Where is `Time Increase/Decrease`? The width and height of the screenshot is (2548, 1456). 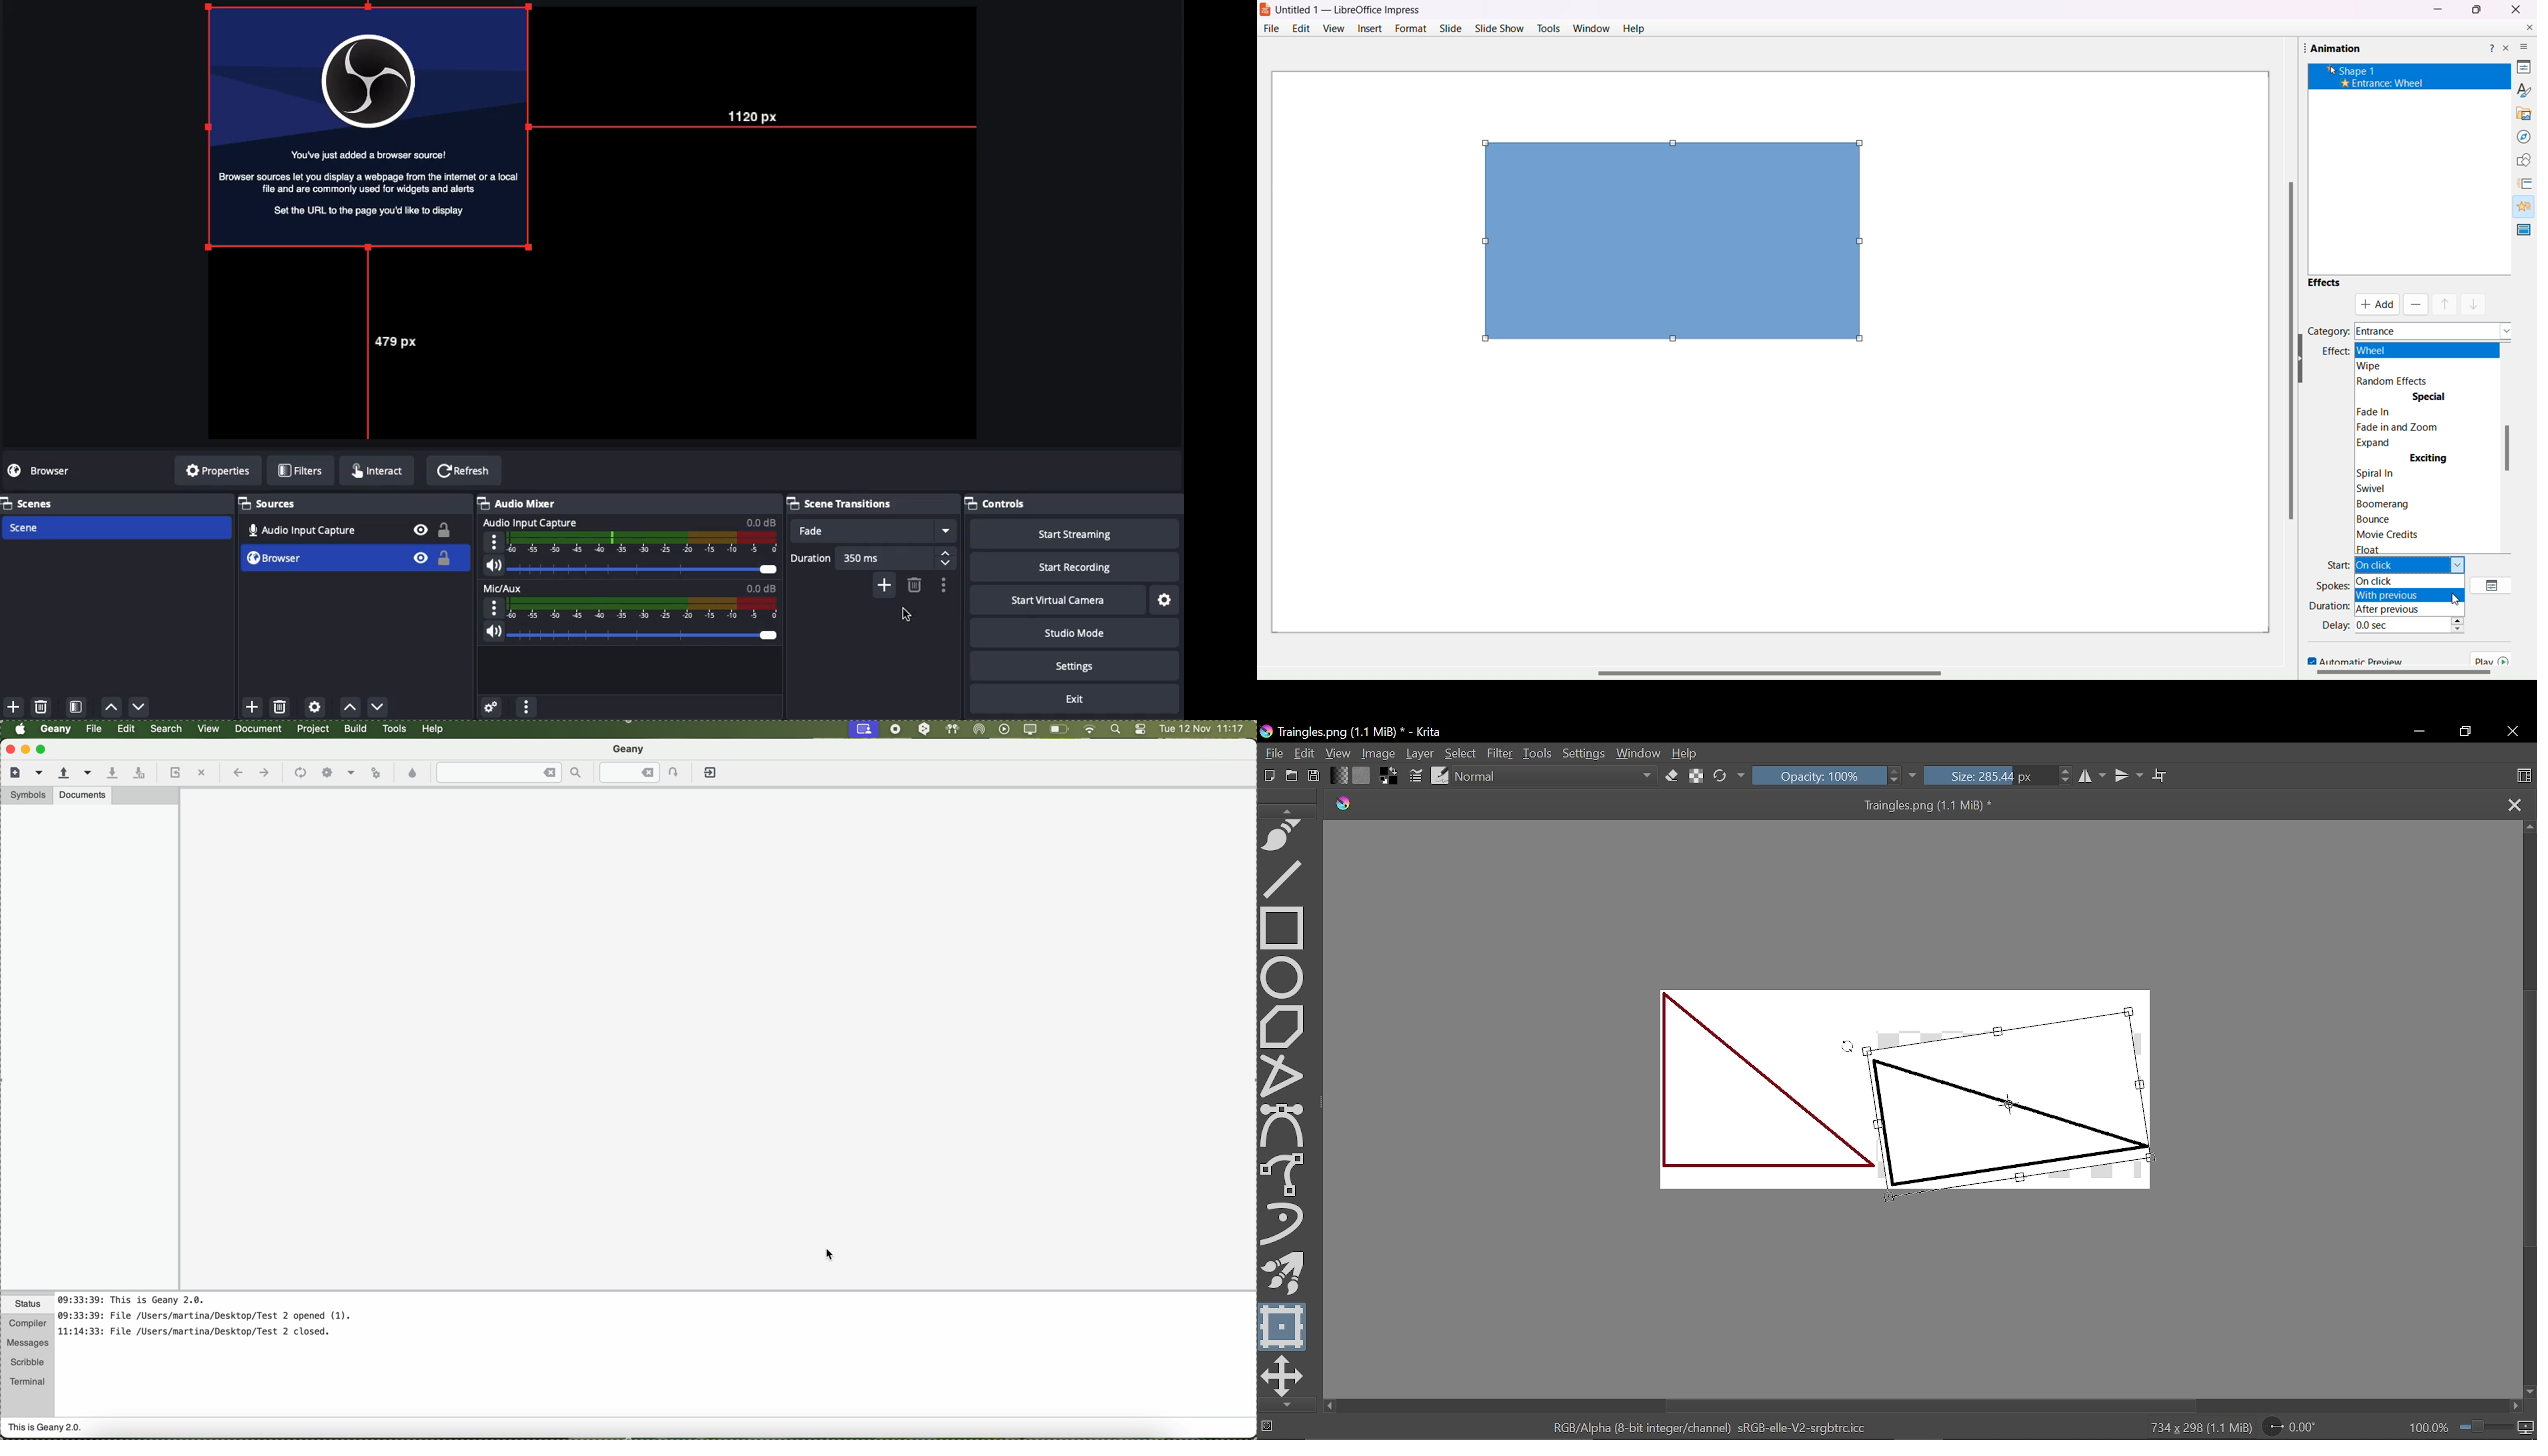
Time Increase/Decrease is located at coordinates (2464, 627).